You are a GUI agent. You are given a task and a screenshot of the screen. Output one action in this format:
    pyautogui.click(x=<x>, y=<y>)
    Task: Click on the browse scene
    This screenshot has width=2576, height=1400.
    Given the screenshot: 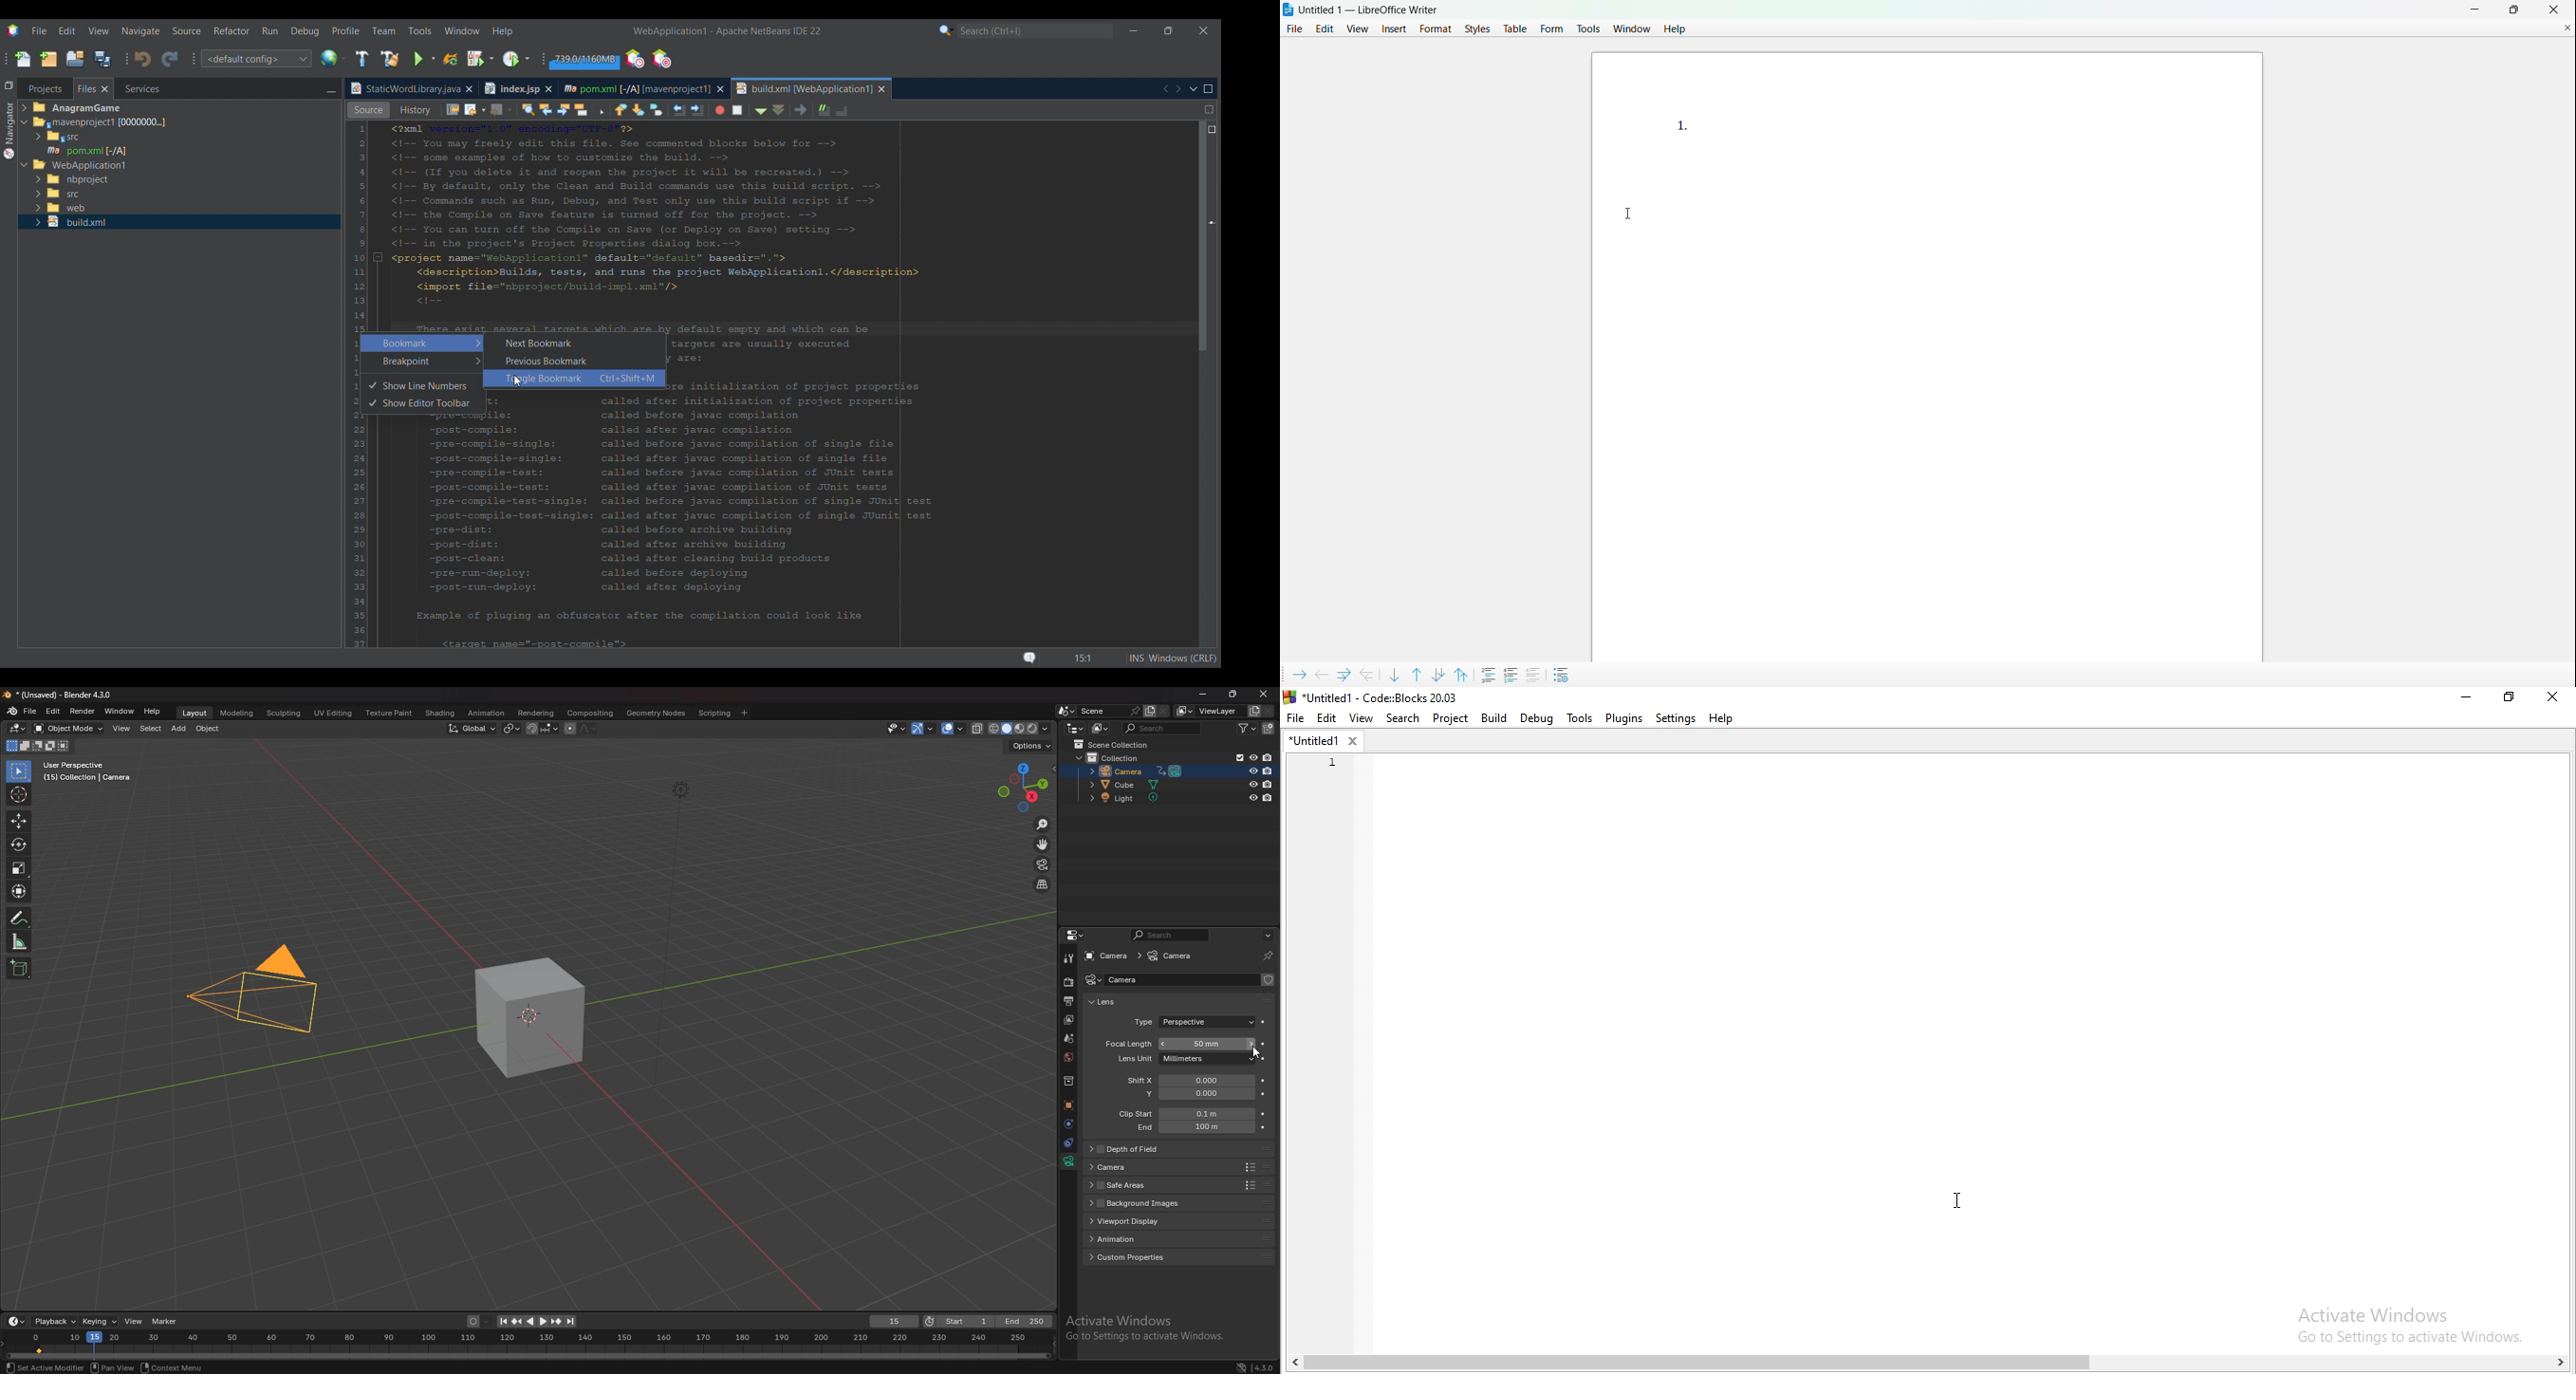 What is the action you would take?
    pyautogui.click(x=1065, y=711)
    